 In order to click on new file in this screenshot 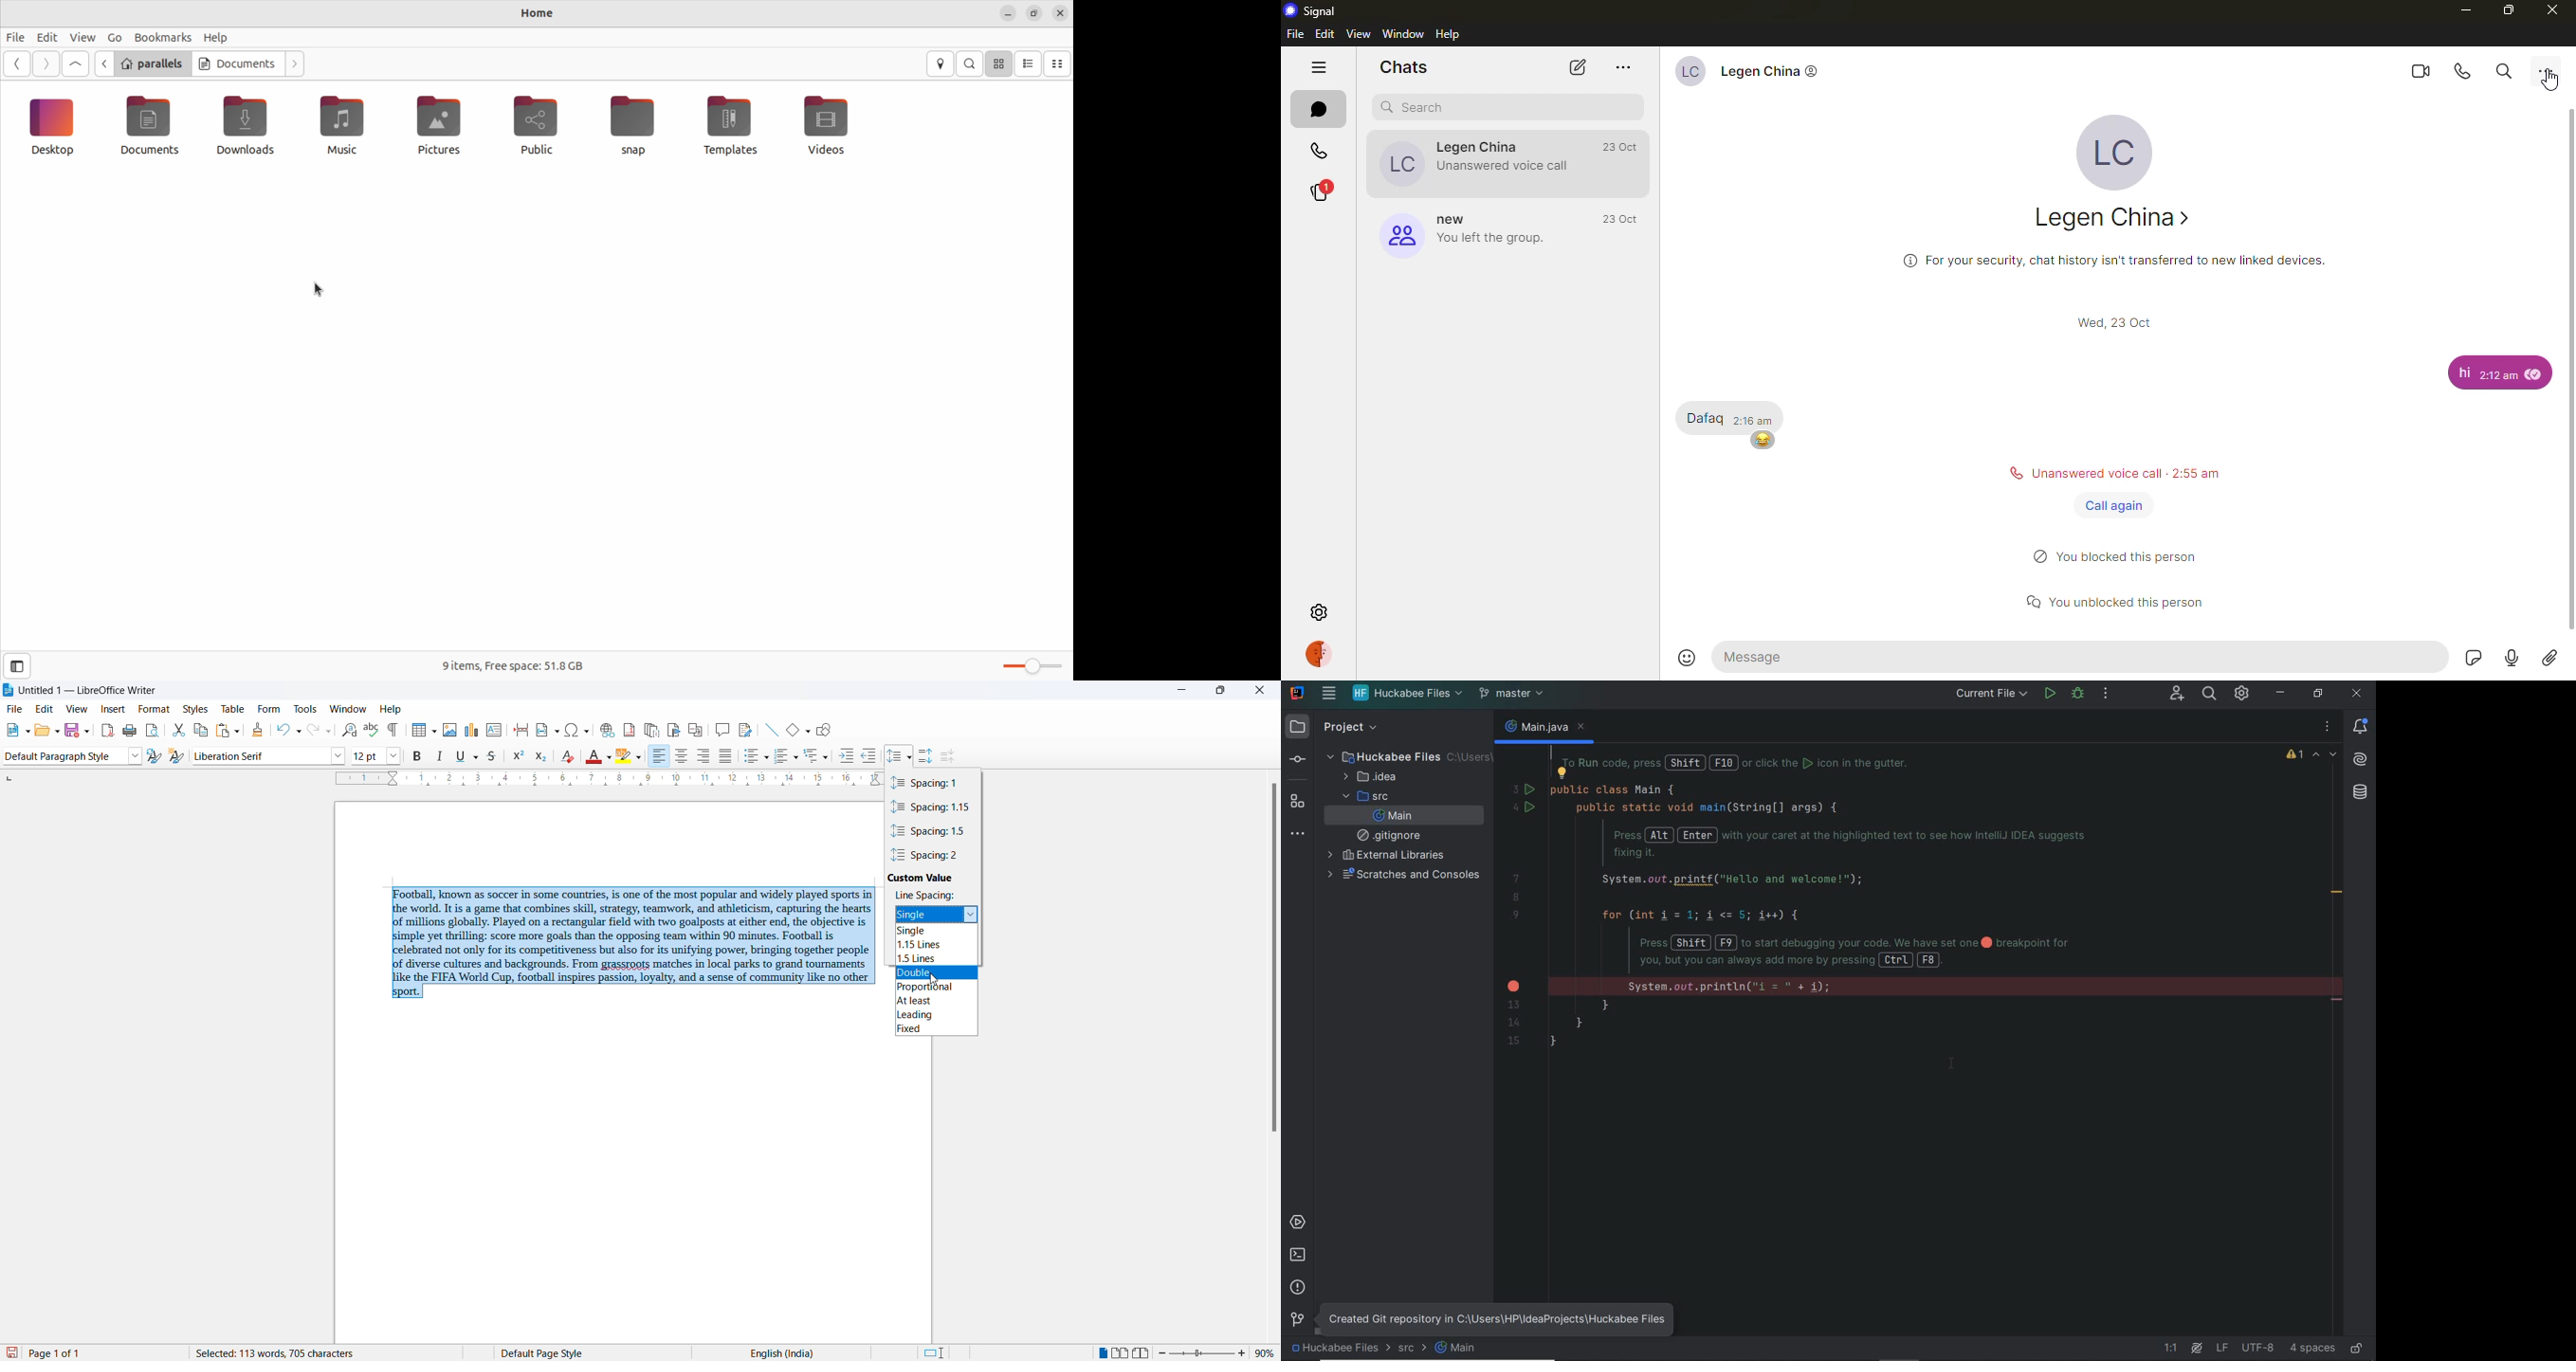, I will do `click(9, 731)`.